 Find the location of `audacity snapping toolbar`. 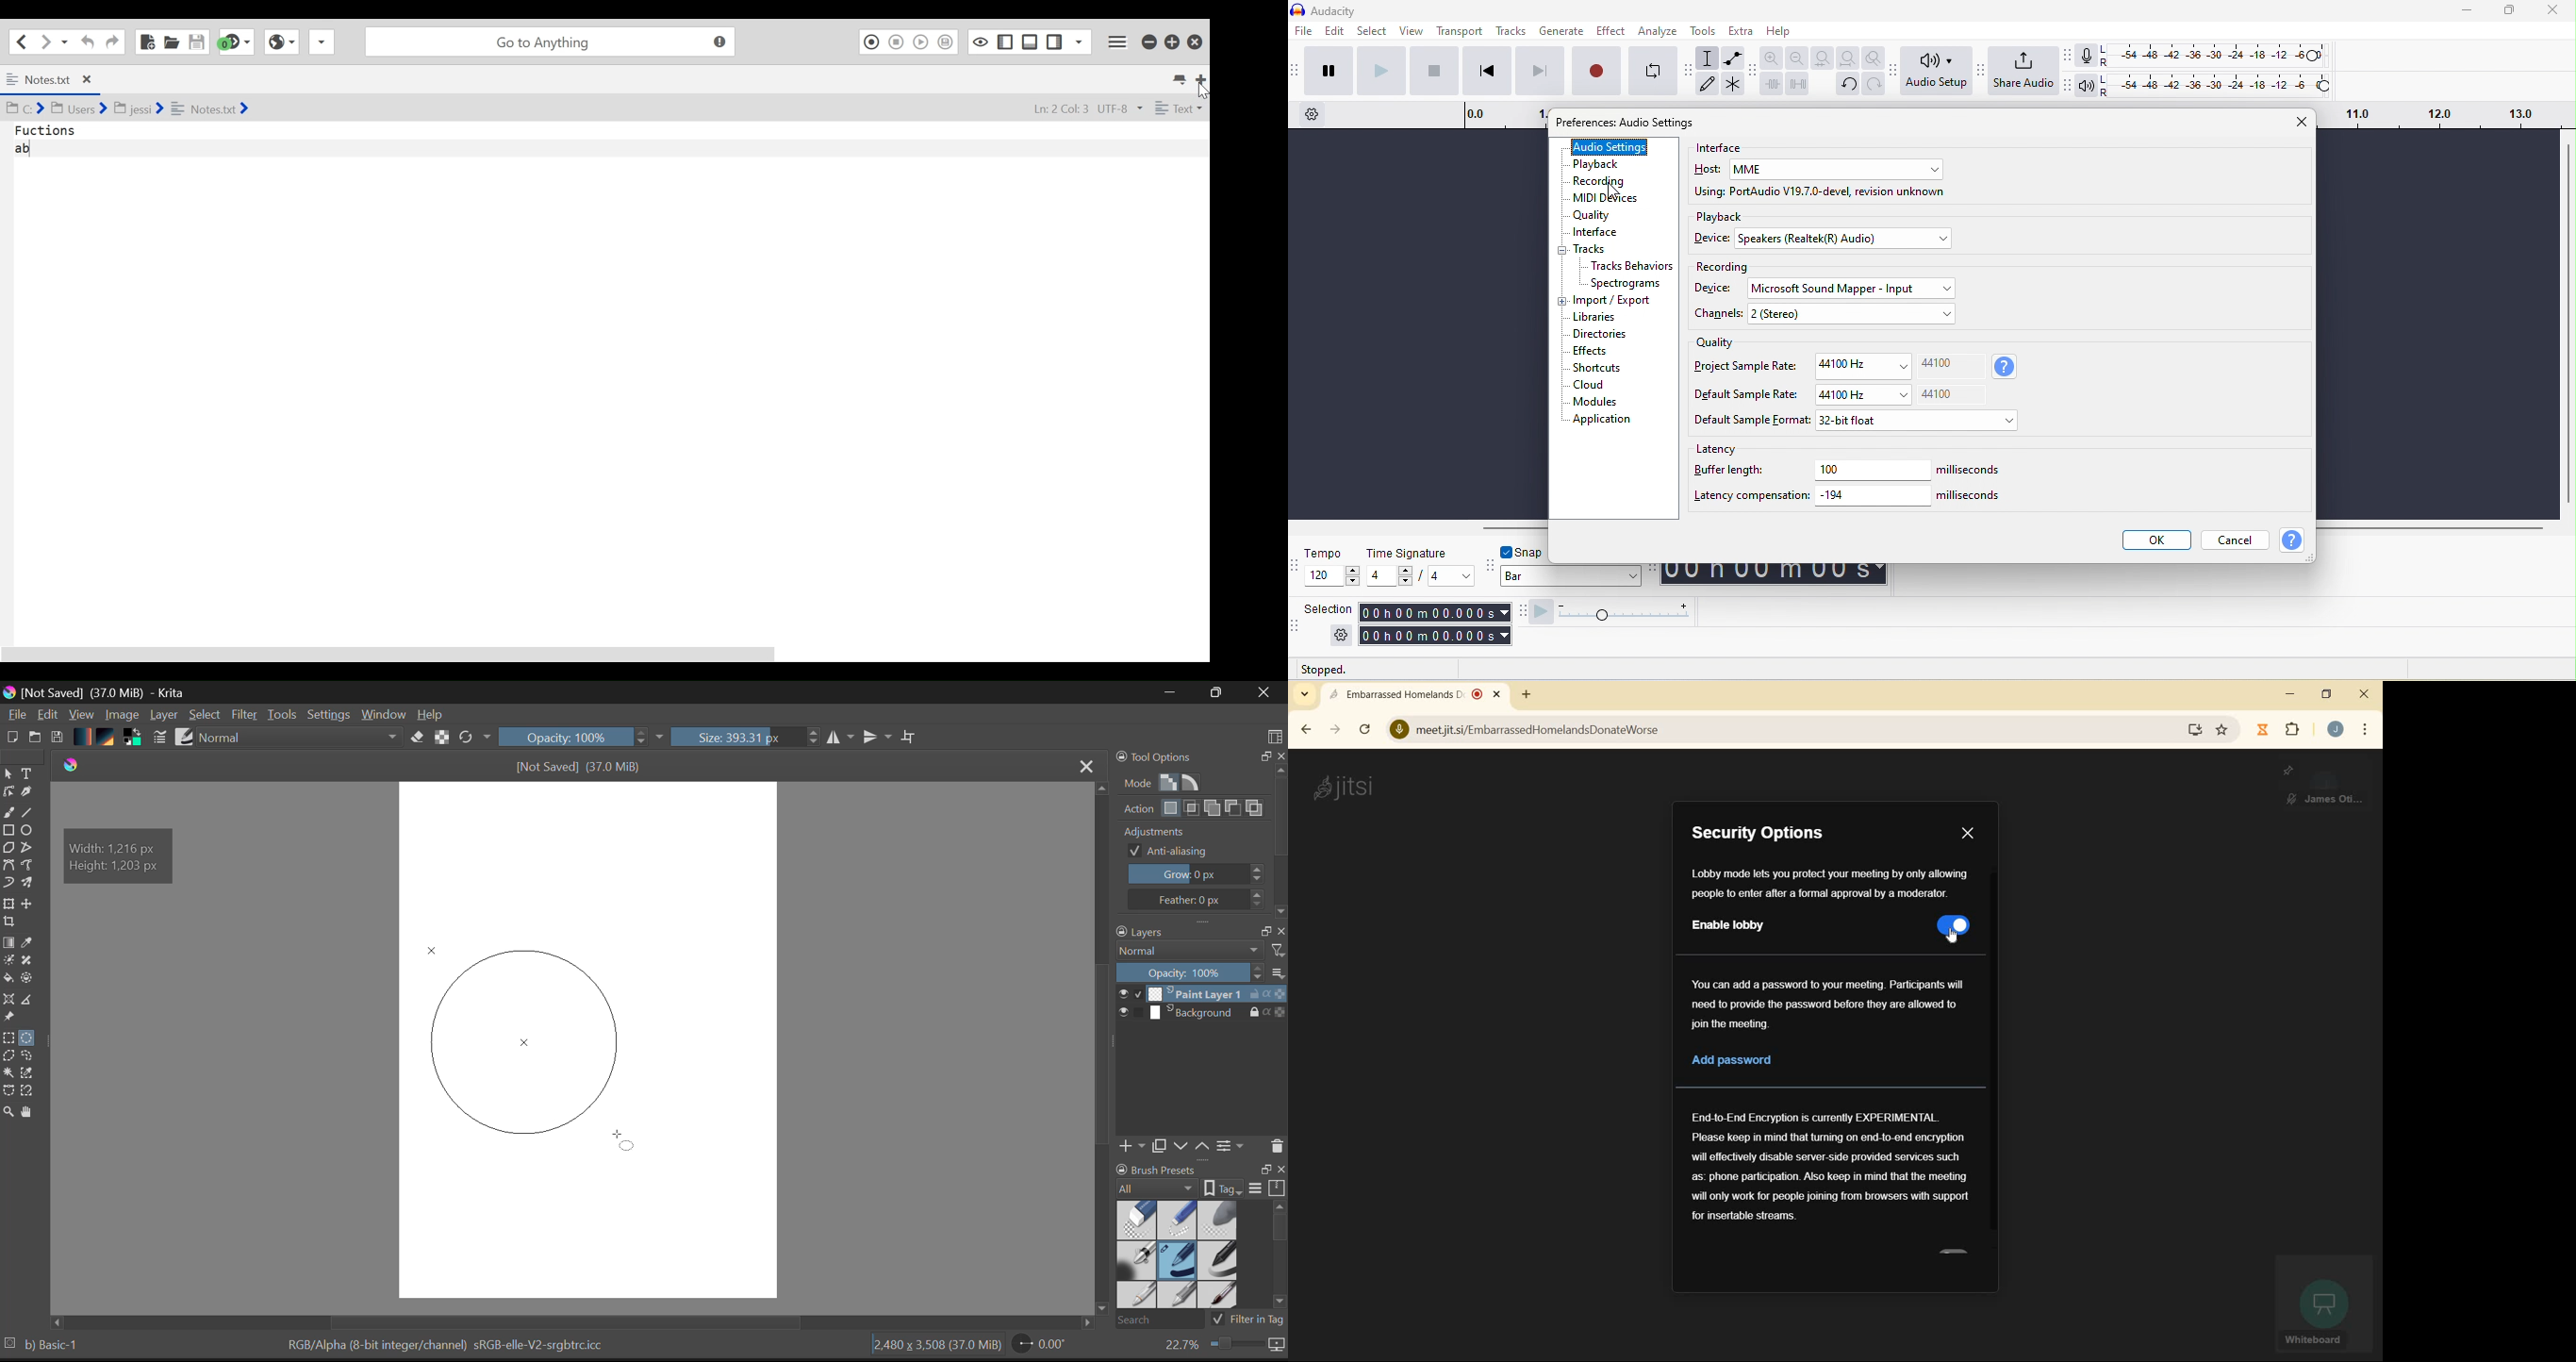

audacity snapping toolbar is located at coordinates (1492, 564).